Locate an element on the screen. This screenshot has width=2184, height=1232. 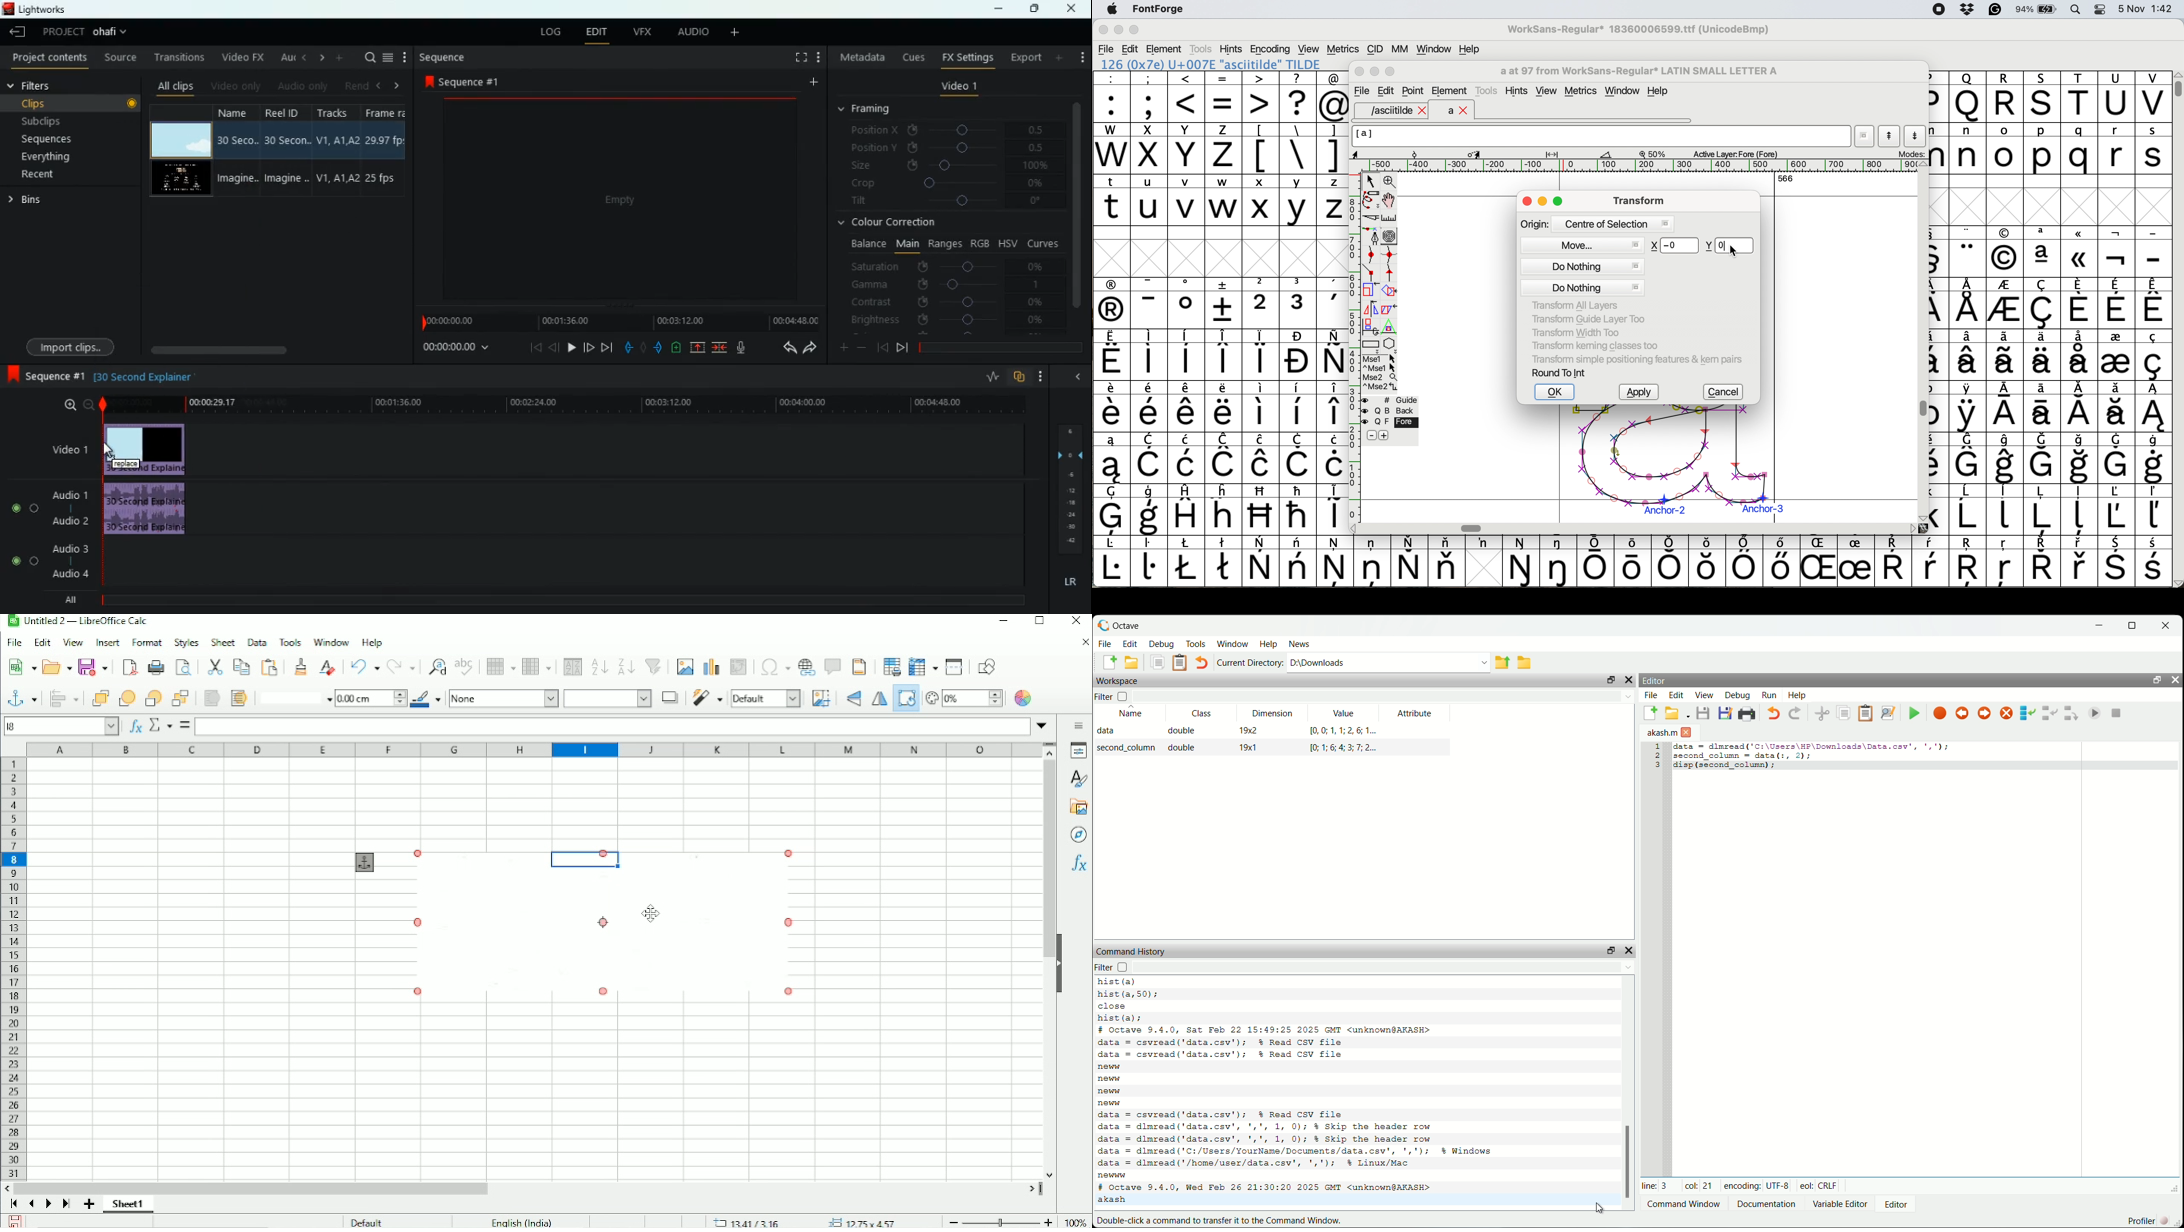
symbol is located at coordinates (1372, 561).